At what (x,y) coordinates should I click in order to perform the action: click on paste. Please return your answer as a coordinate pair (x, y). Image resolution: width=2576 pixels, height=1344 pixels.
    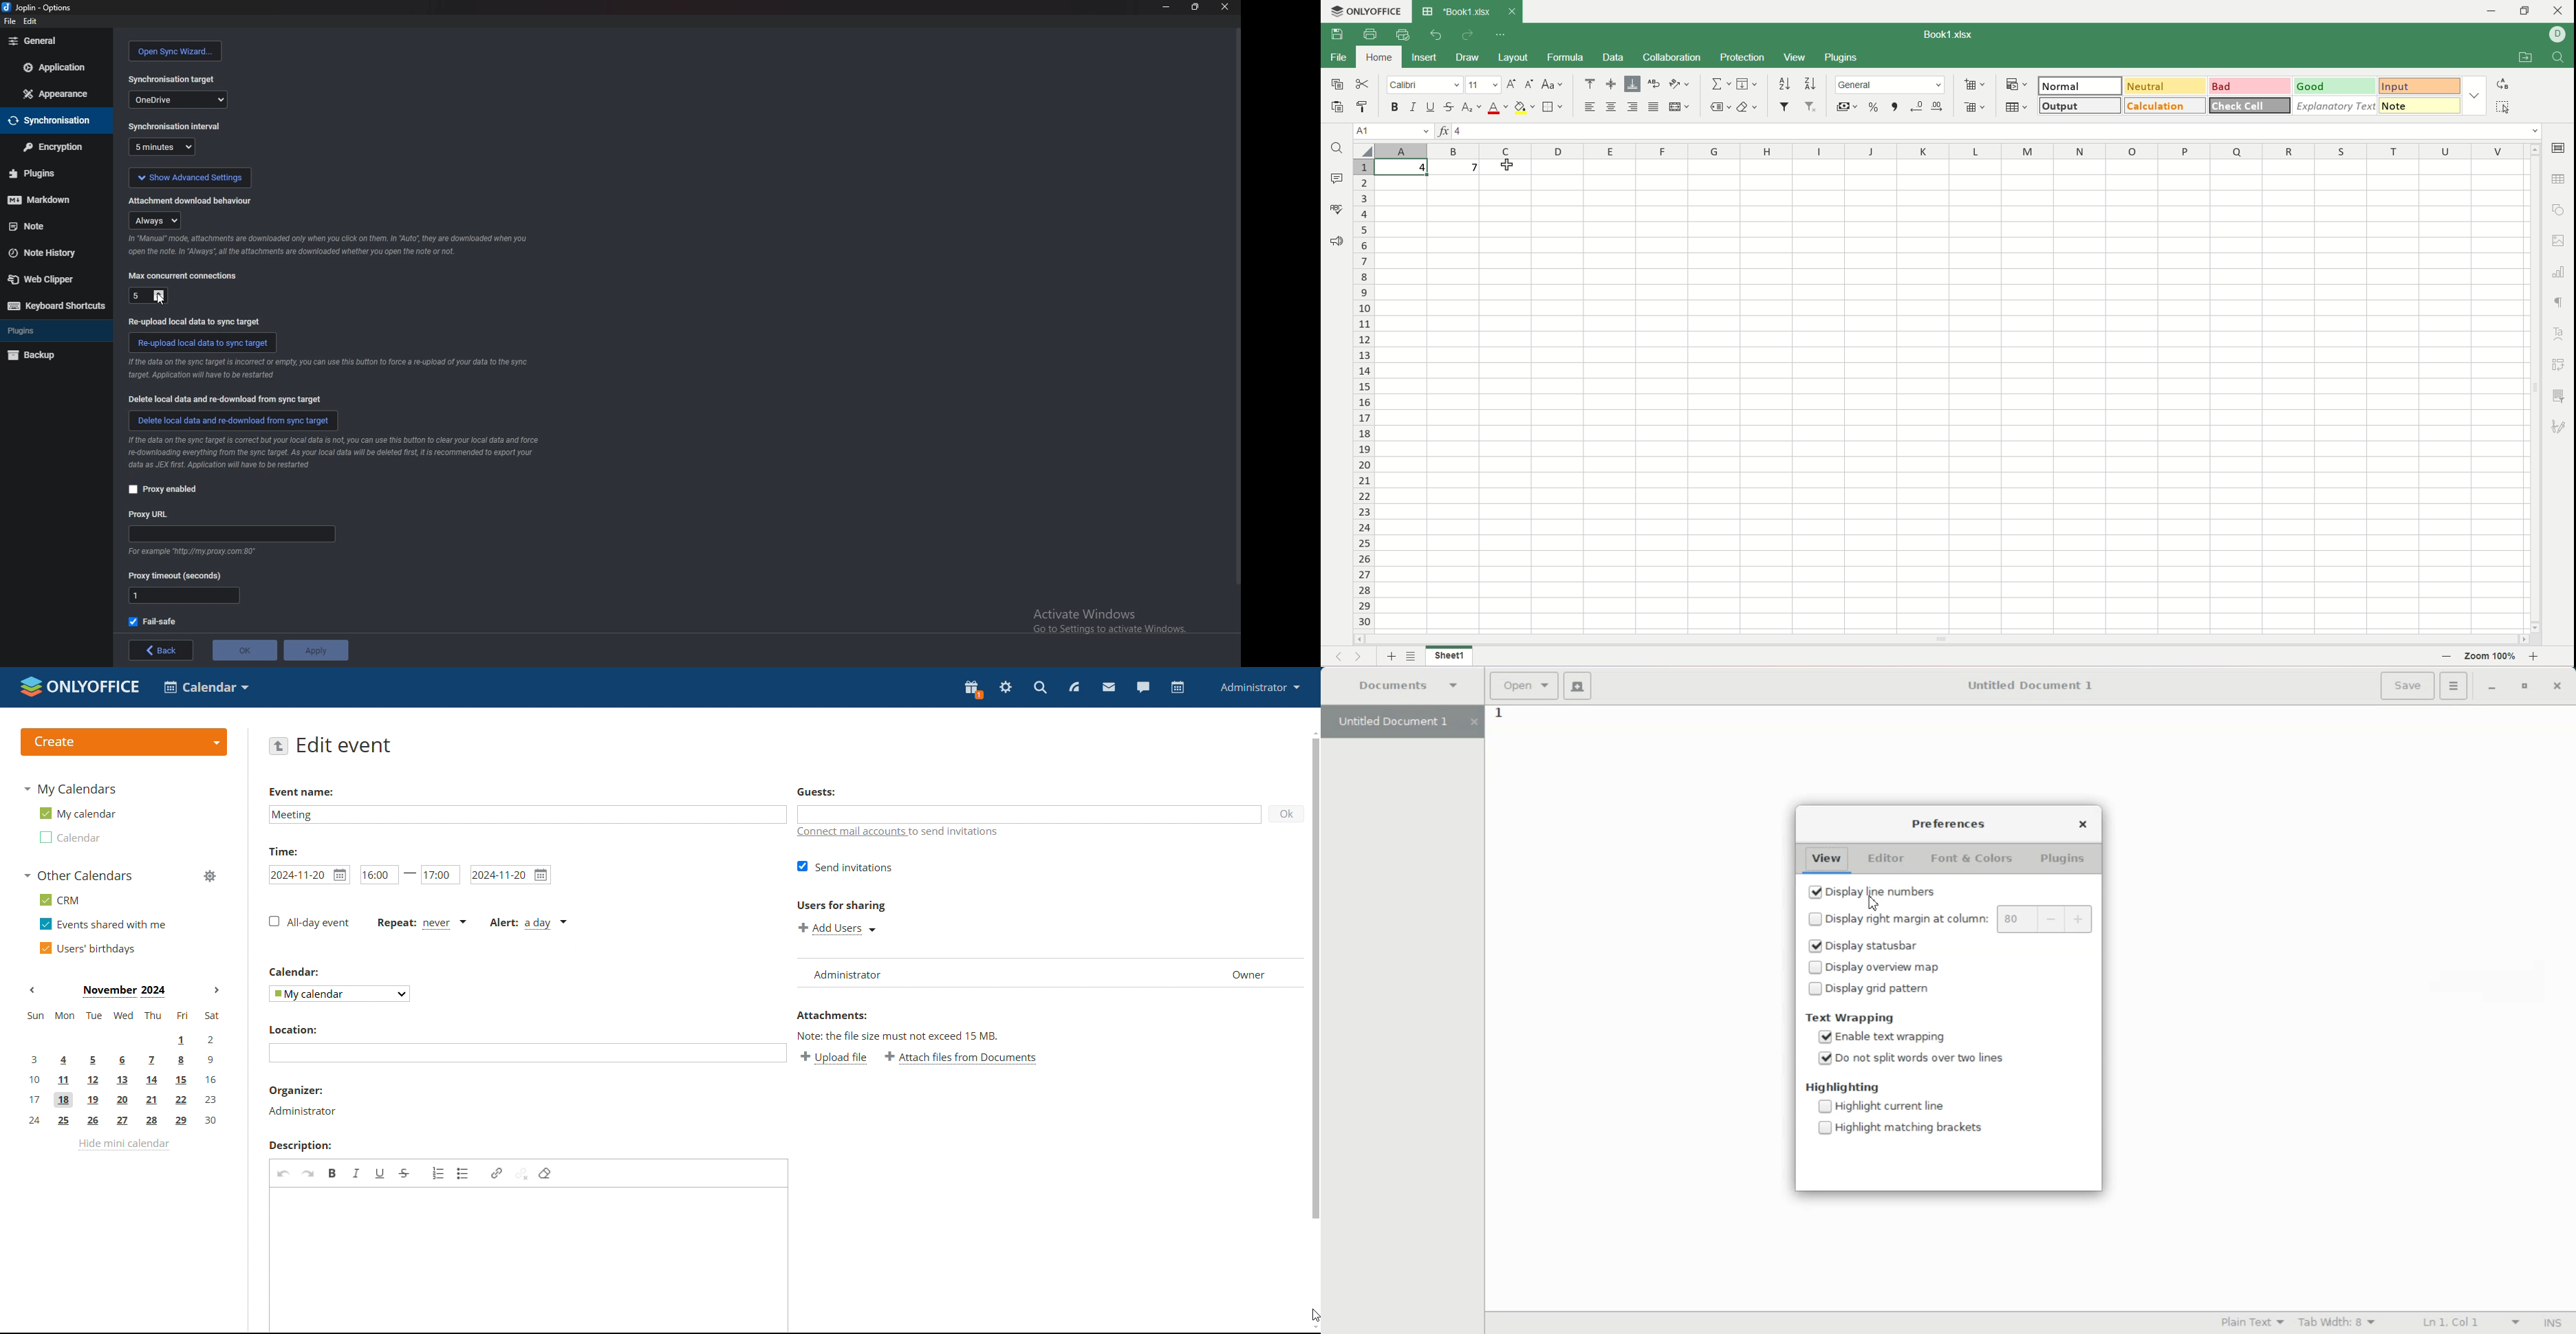
    Looking at the image, I should click on (1366, 107).